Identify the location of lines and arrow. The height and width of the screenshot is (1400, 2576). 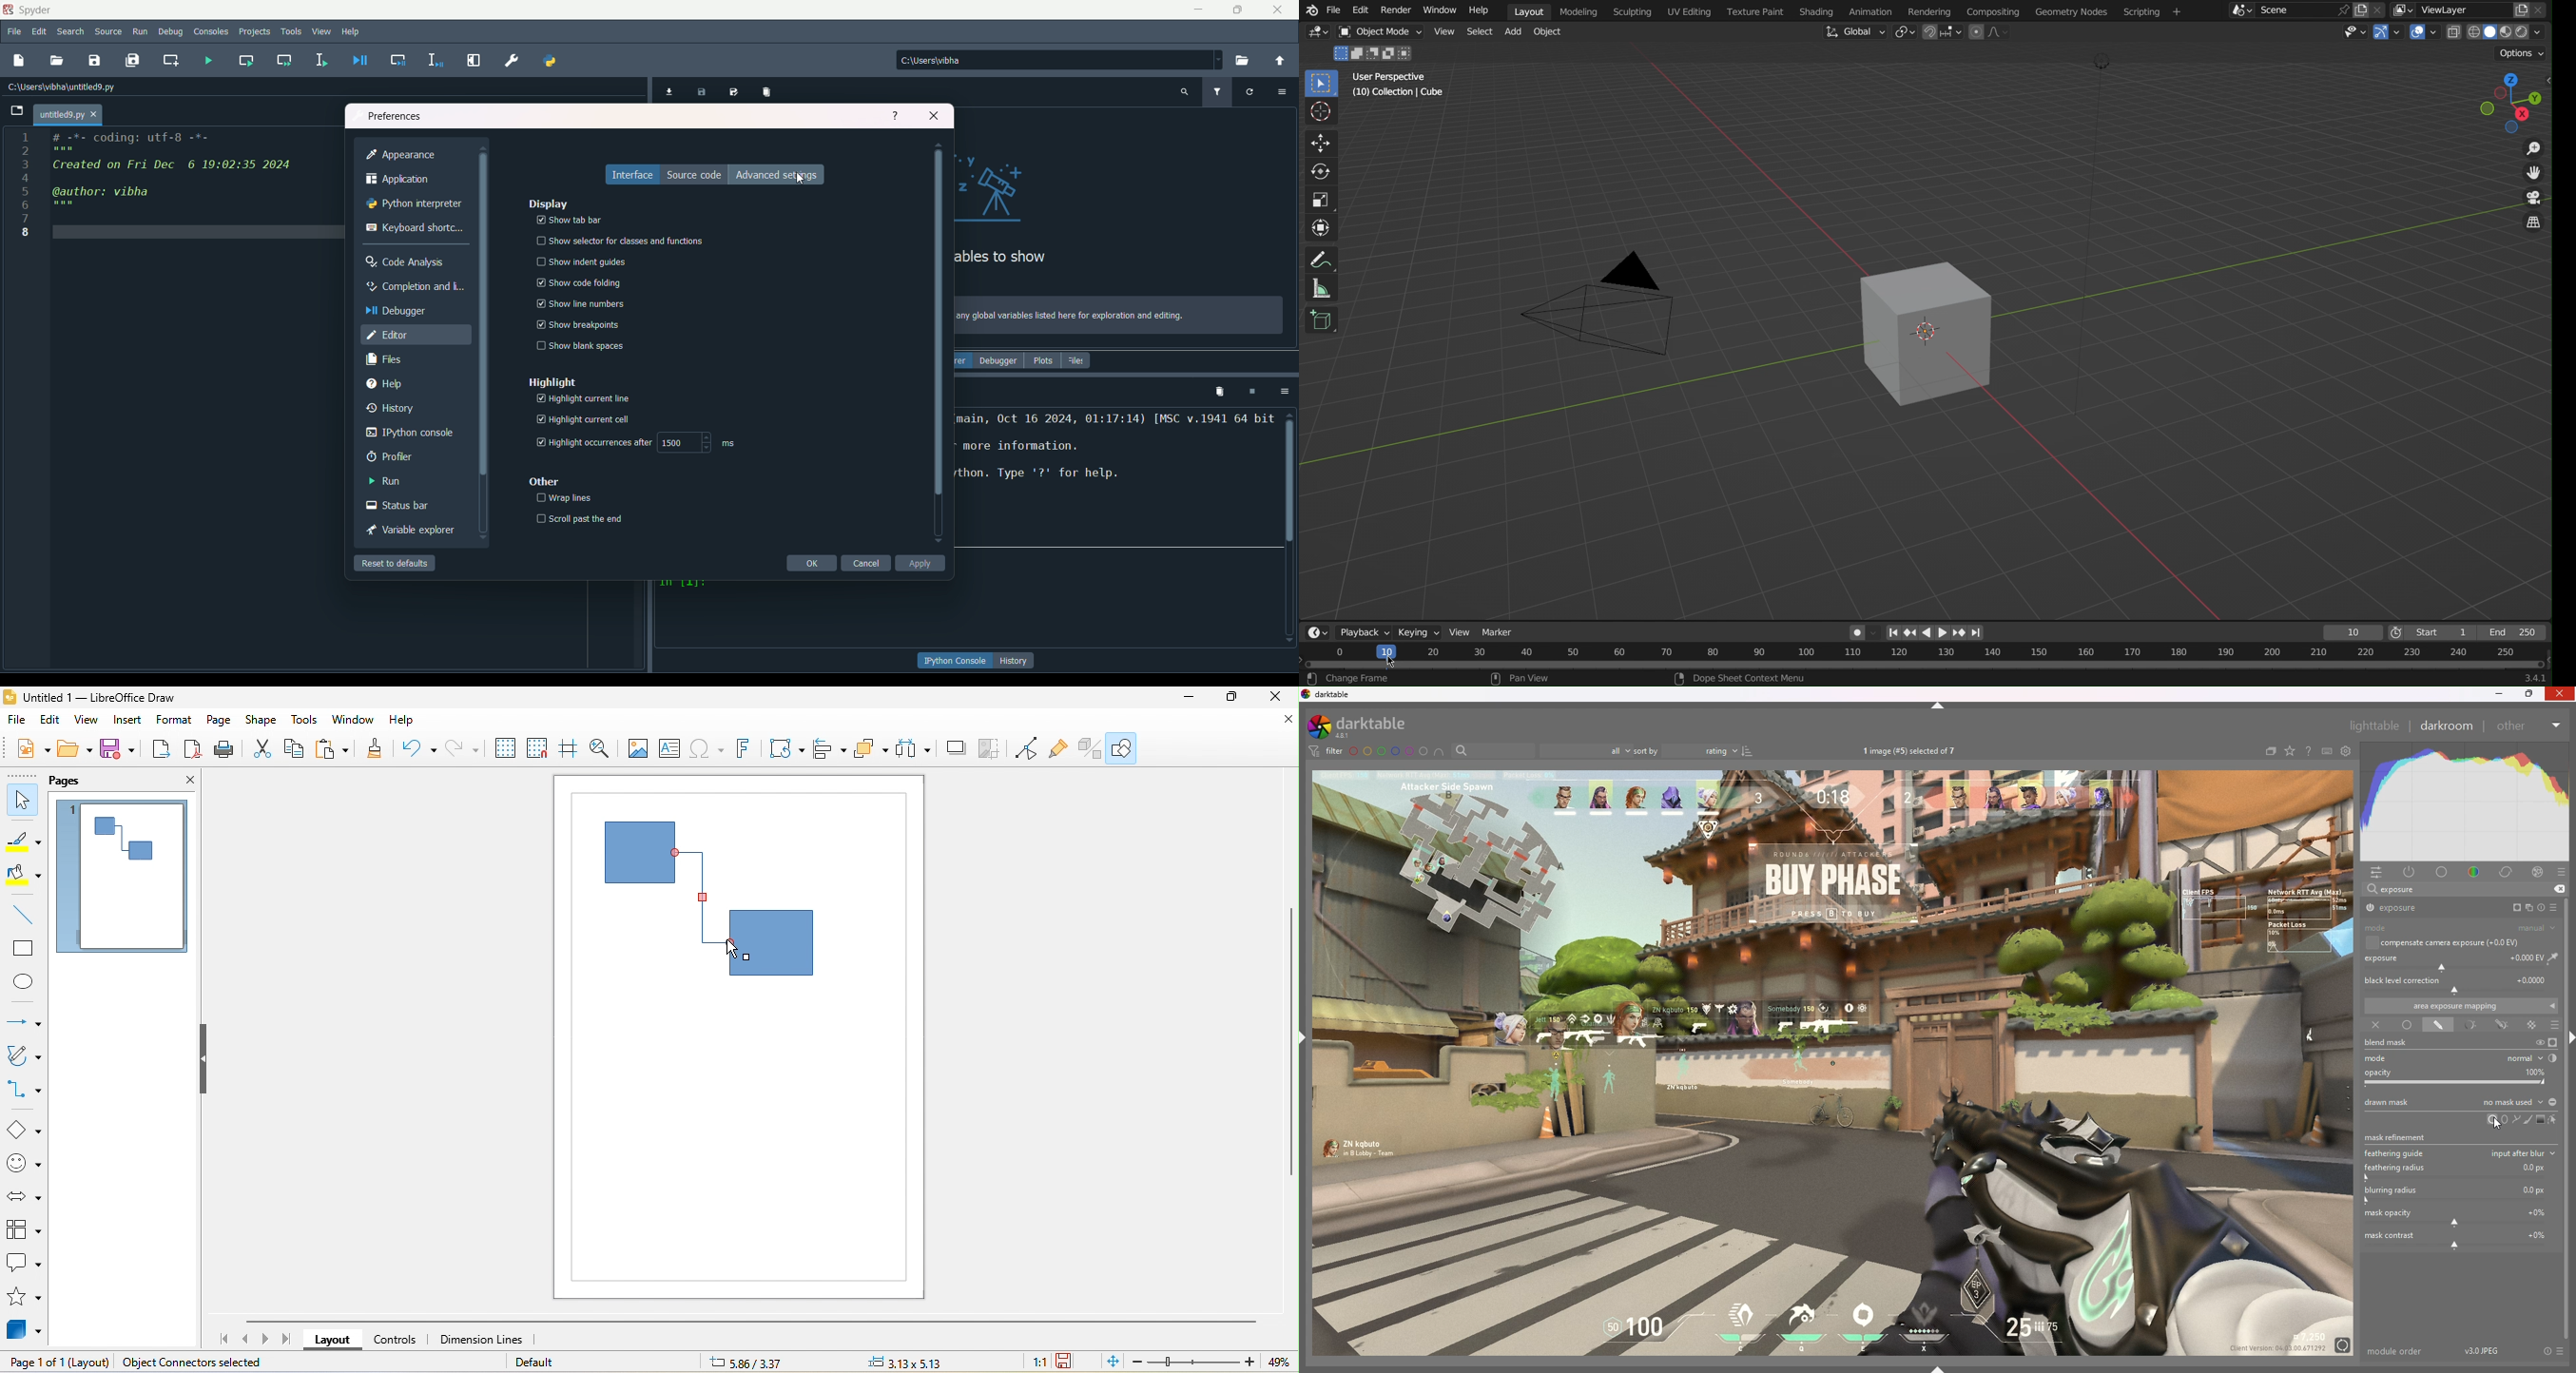
(23, 1021).